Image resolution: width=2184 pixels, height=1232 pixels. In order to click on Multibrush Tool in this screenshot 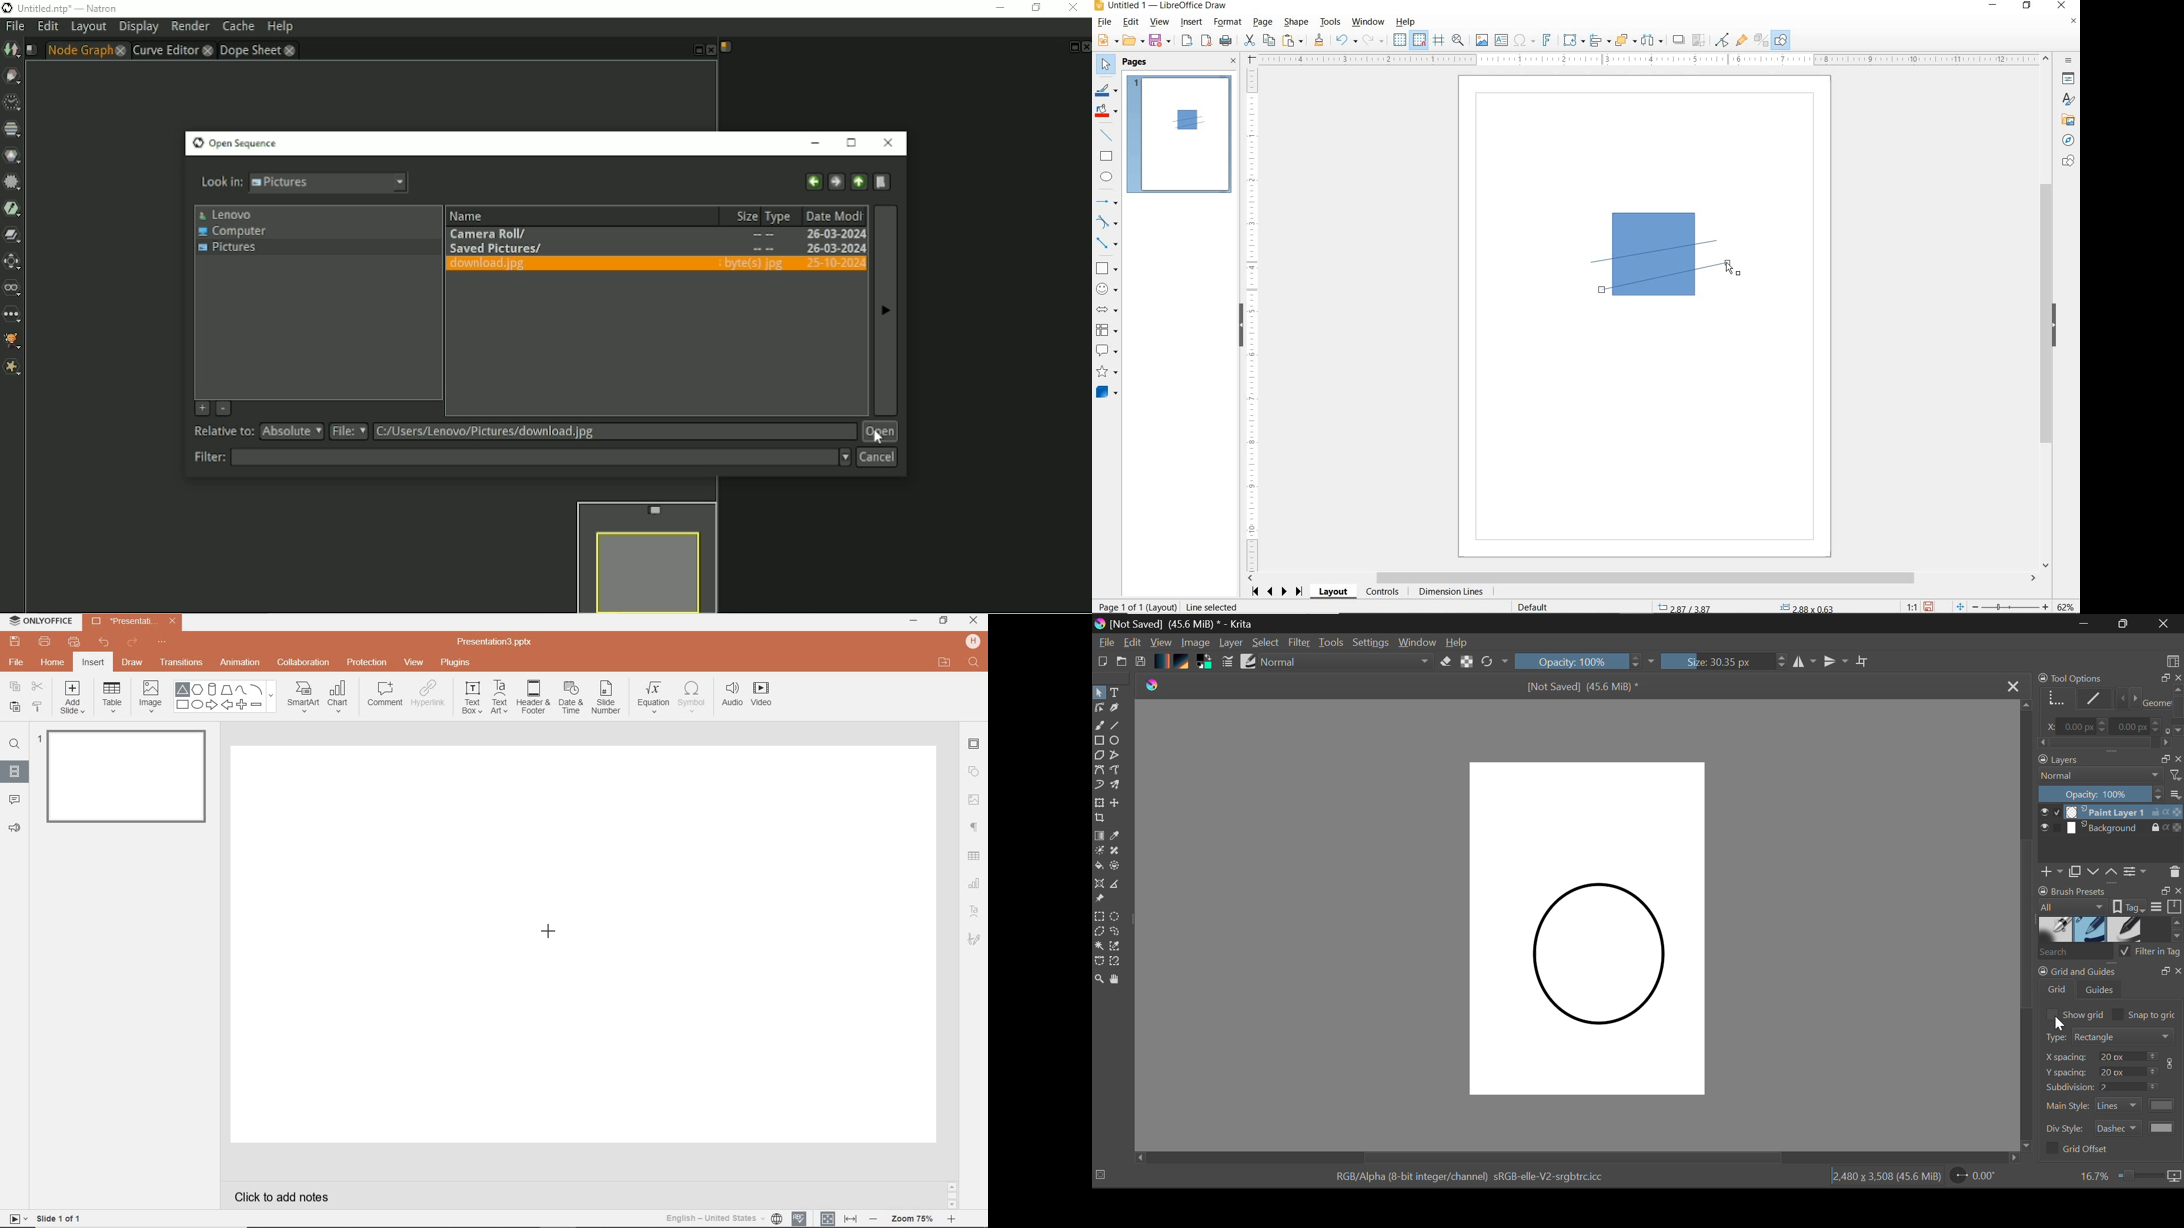, I will do `click(1119, 787)`.